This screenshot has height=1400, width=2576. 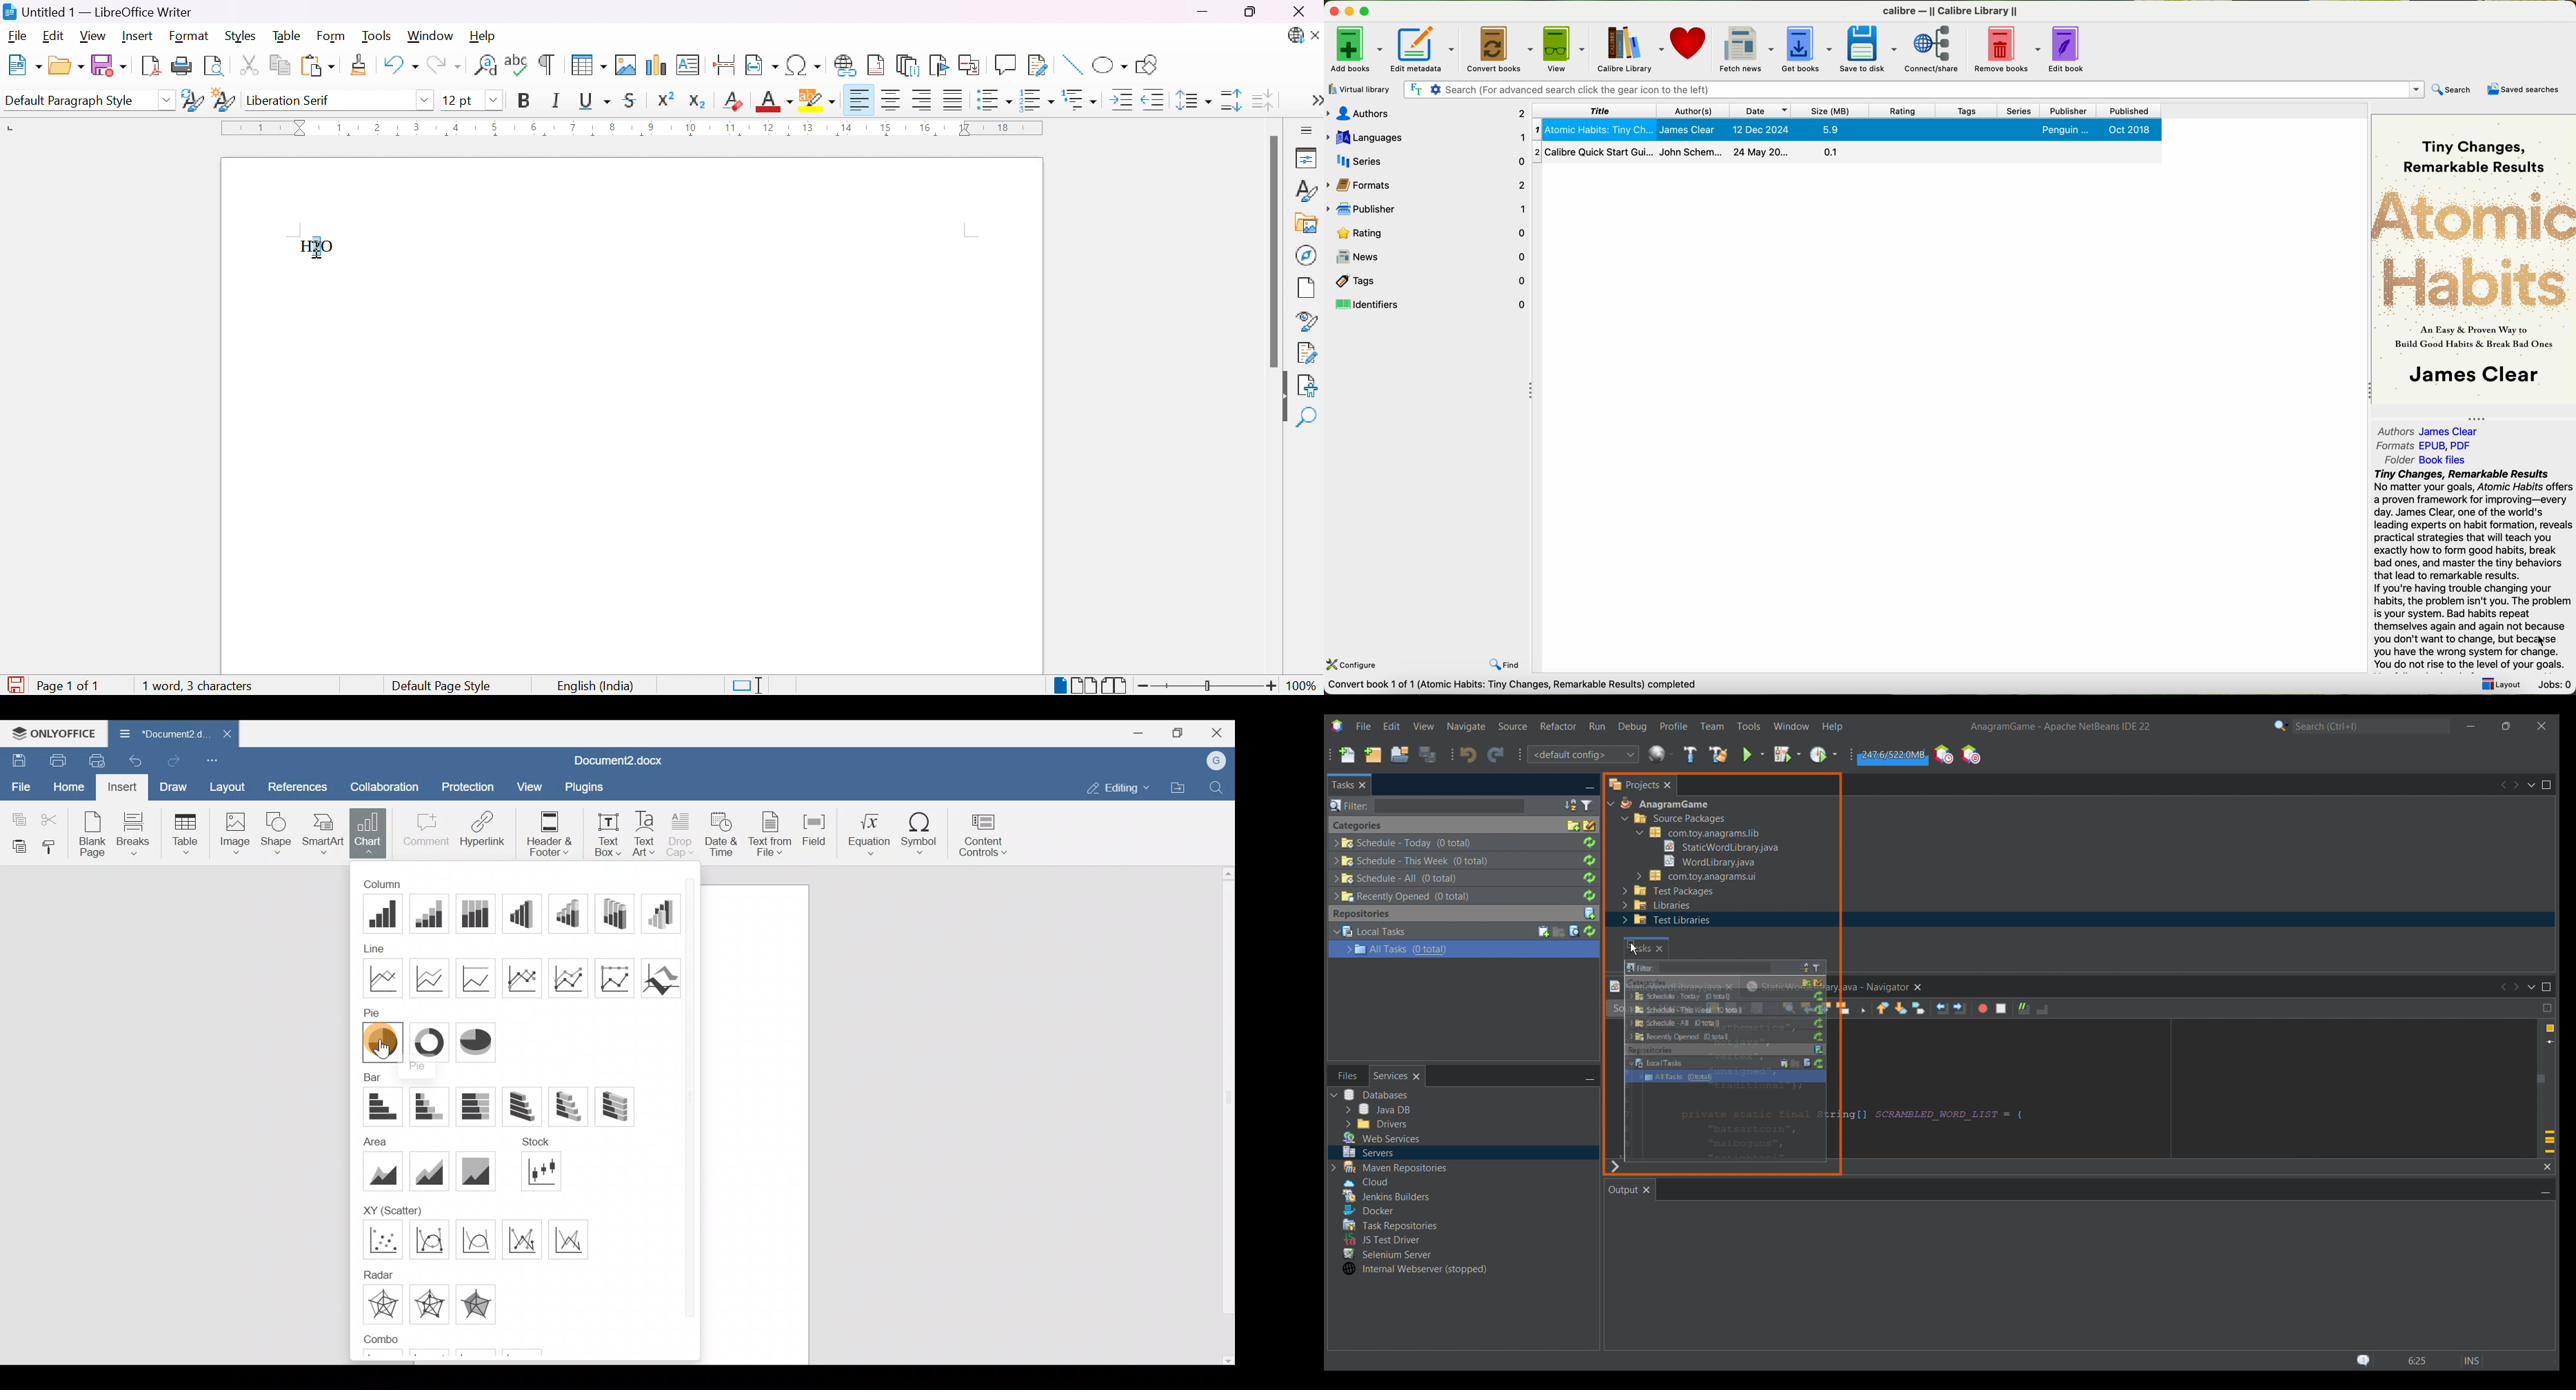 What do you see at coordinates (423, 830) in the screenshot?
I see `Comment` at bounding box center [423, 830].